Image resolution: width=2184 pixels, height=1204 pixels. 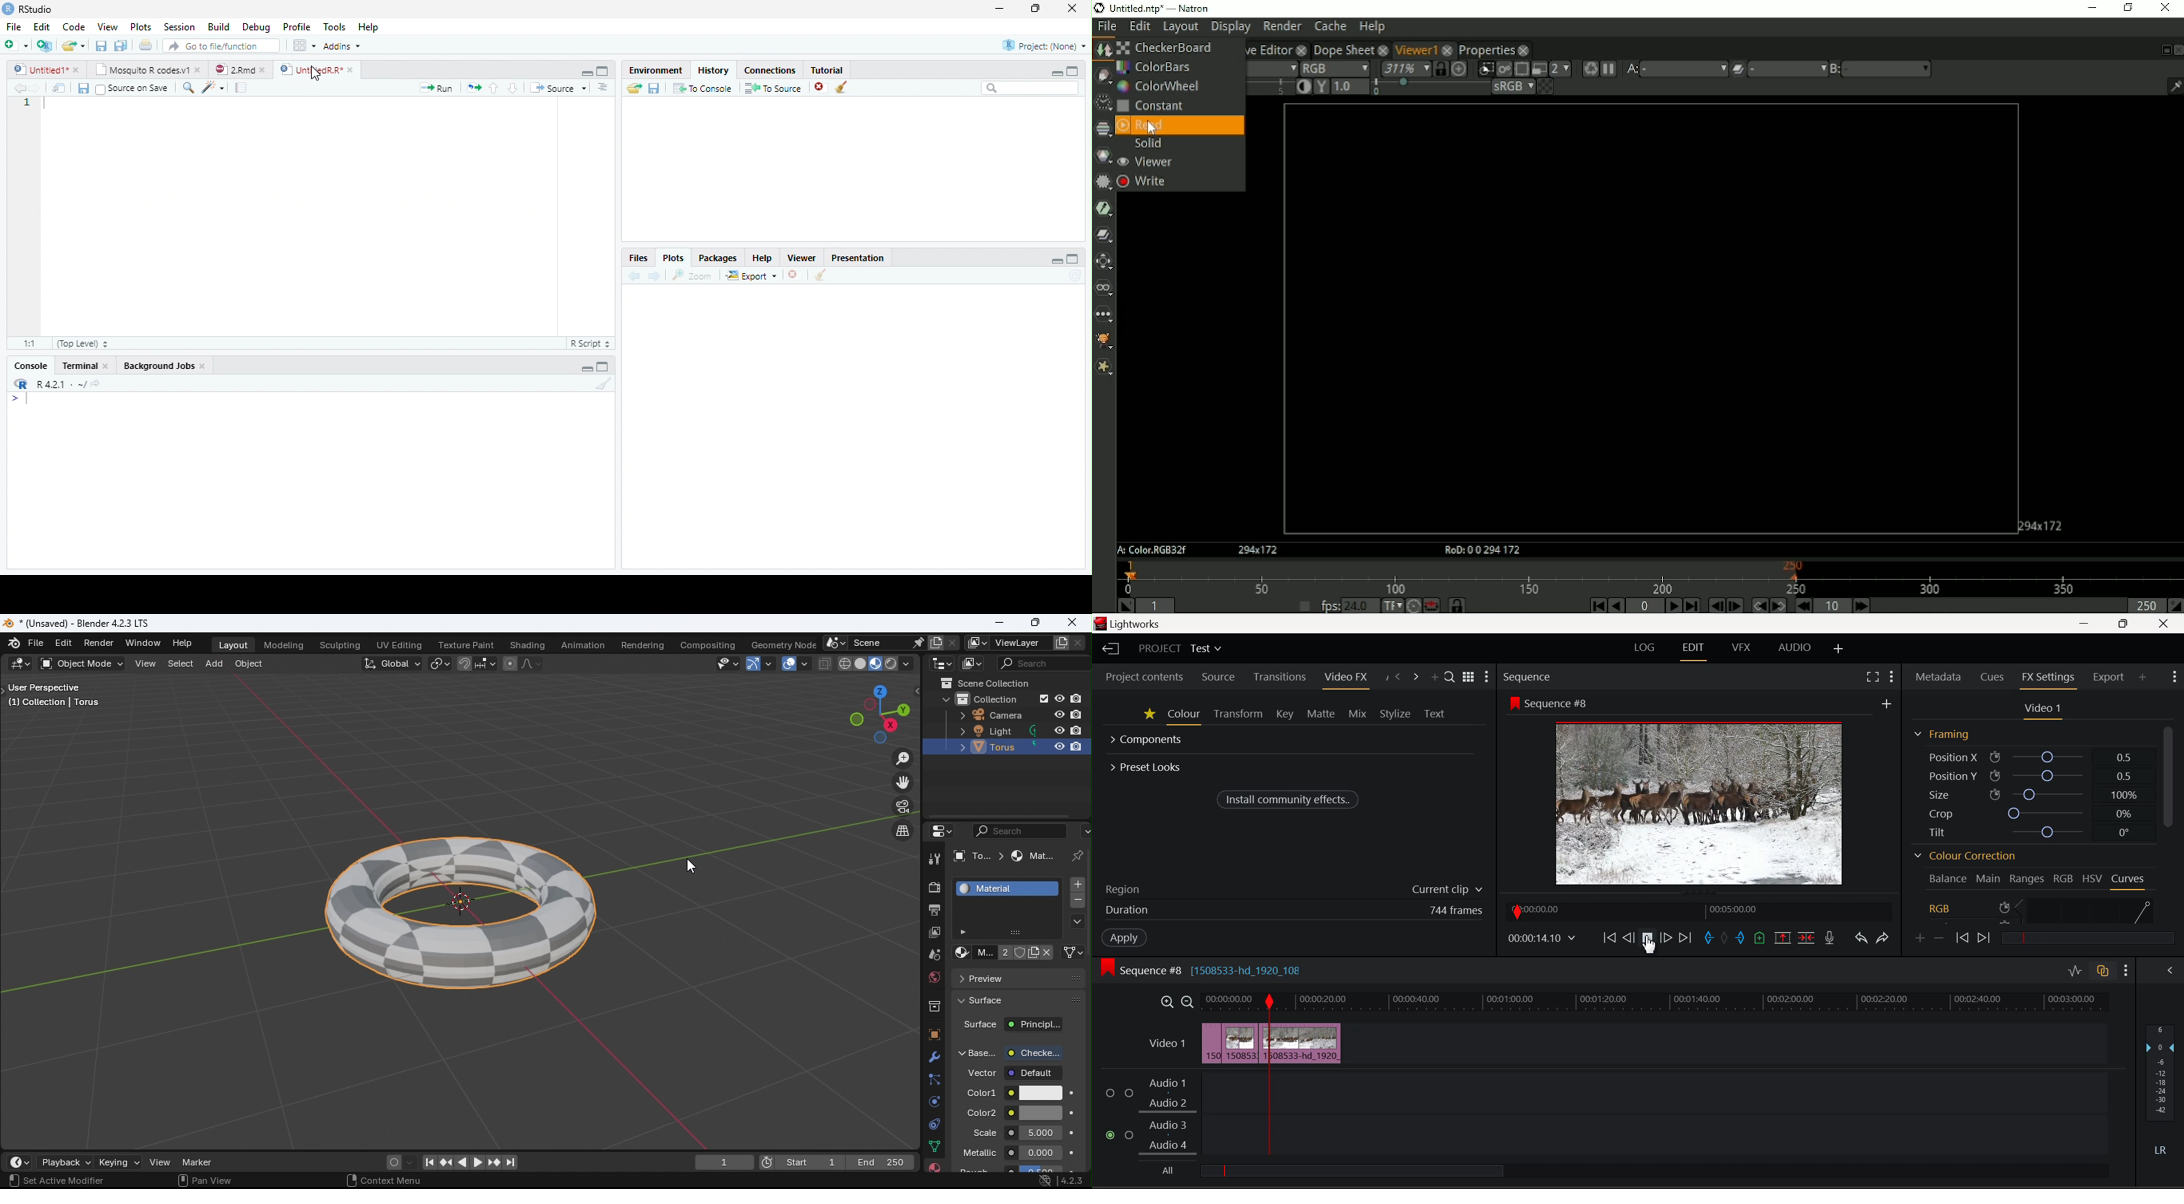 What do you see at coordinates (473, 87) in the screenshot?
I see `Re-run the previous code region` at bounding box center [473, 87].